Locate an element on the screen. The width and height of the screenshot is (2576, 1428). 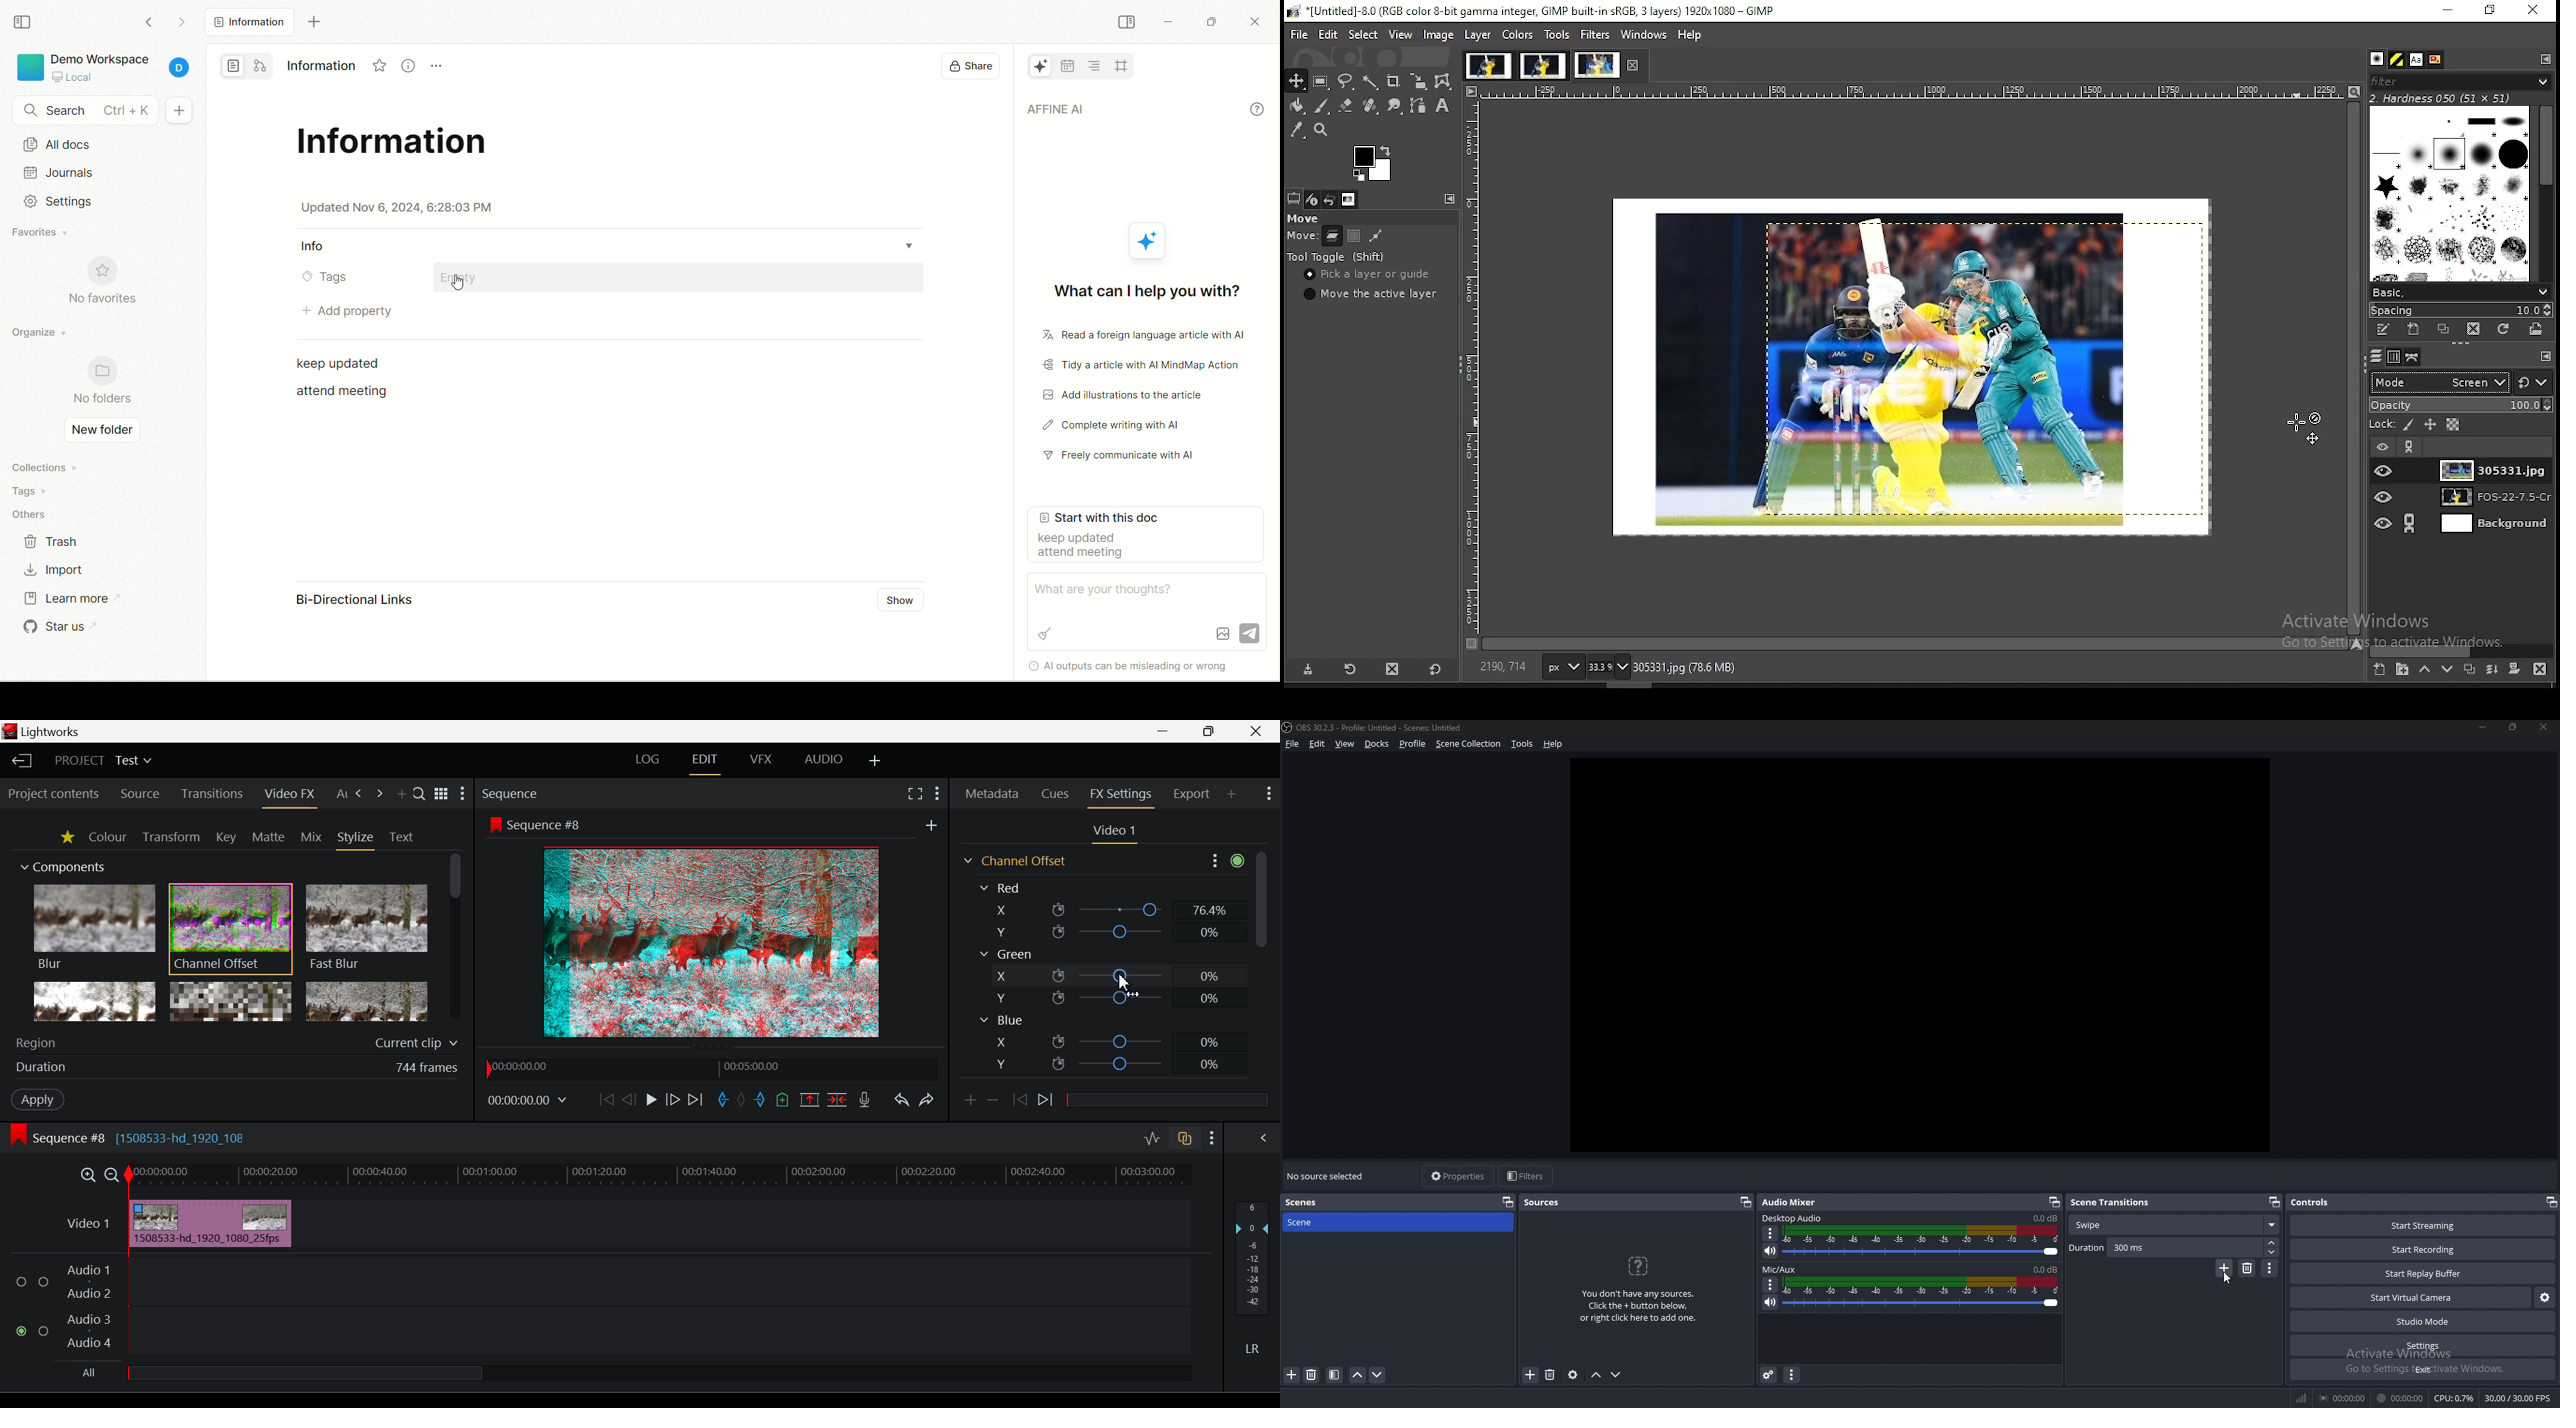
305331.jpg (78.6mb) is located at coordinates (1684, 667).